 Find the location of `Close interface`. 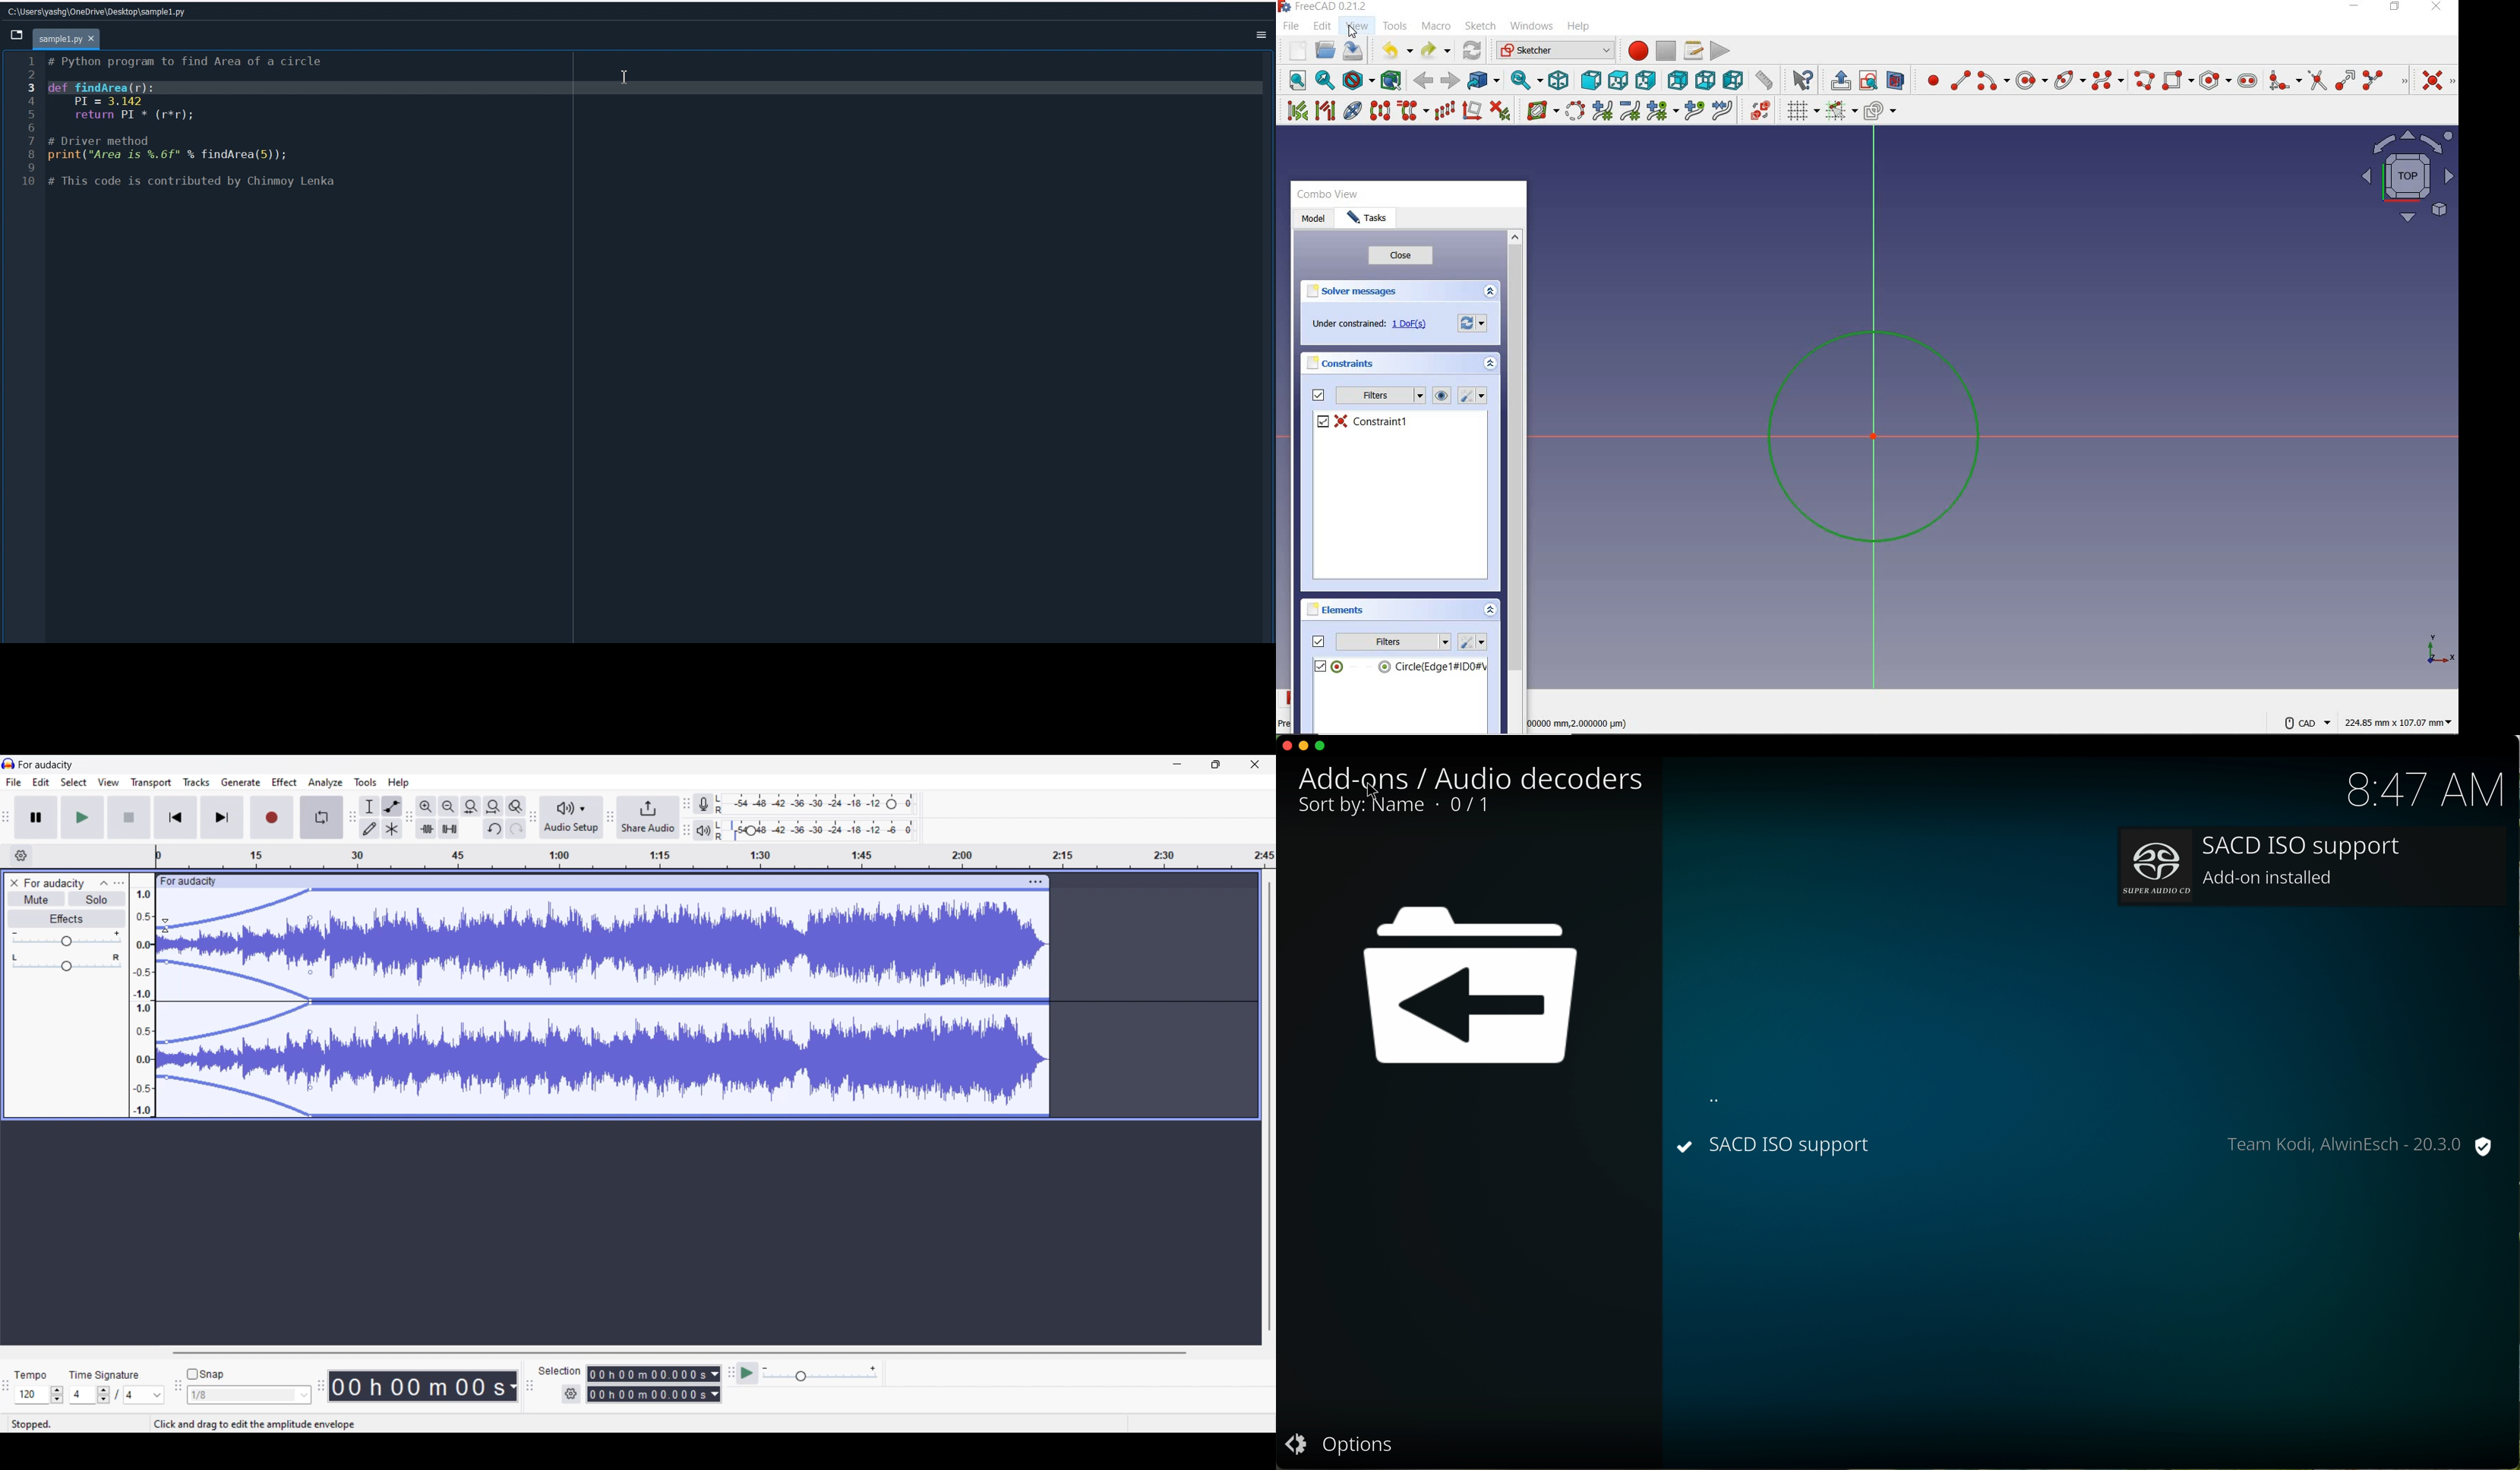

Close interface is located at coordinates (1255, 764).